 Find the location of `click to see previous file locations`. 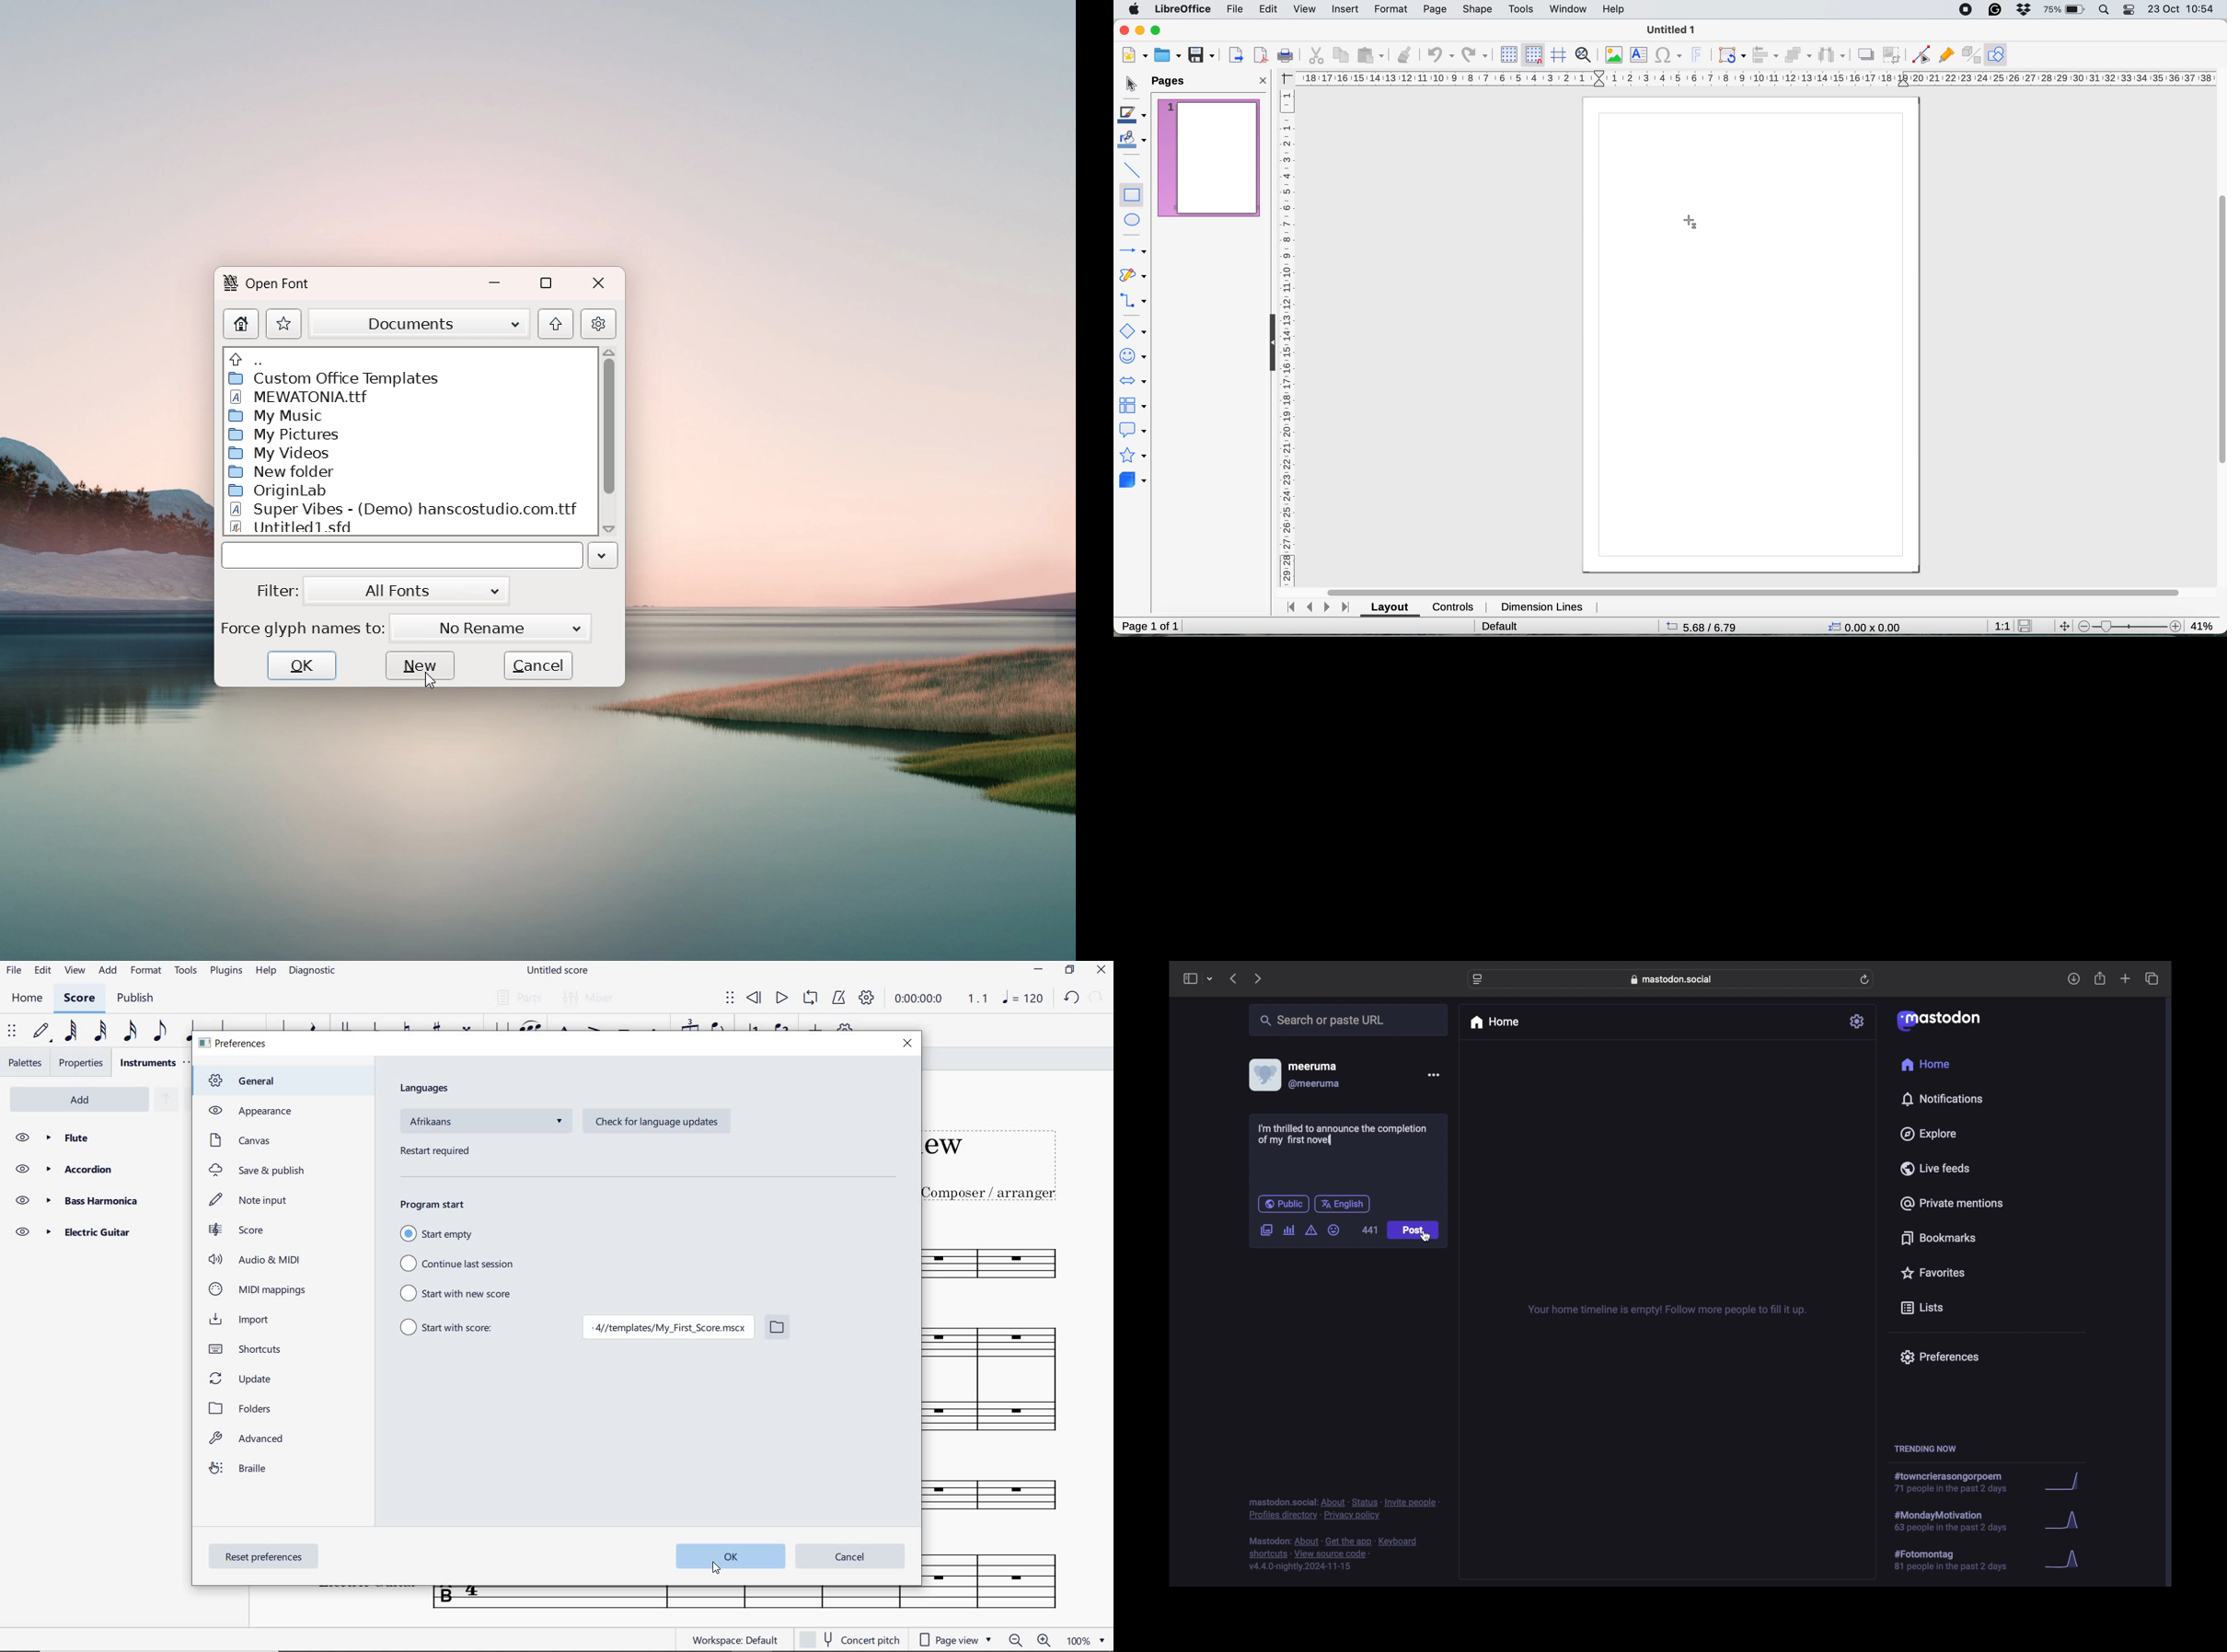

click to see previous file locations is located at coordinates (604, 556).